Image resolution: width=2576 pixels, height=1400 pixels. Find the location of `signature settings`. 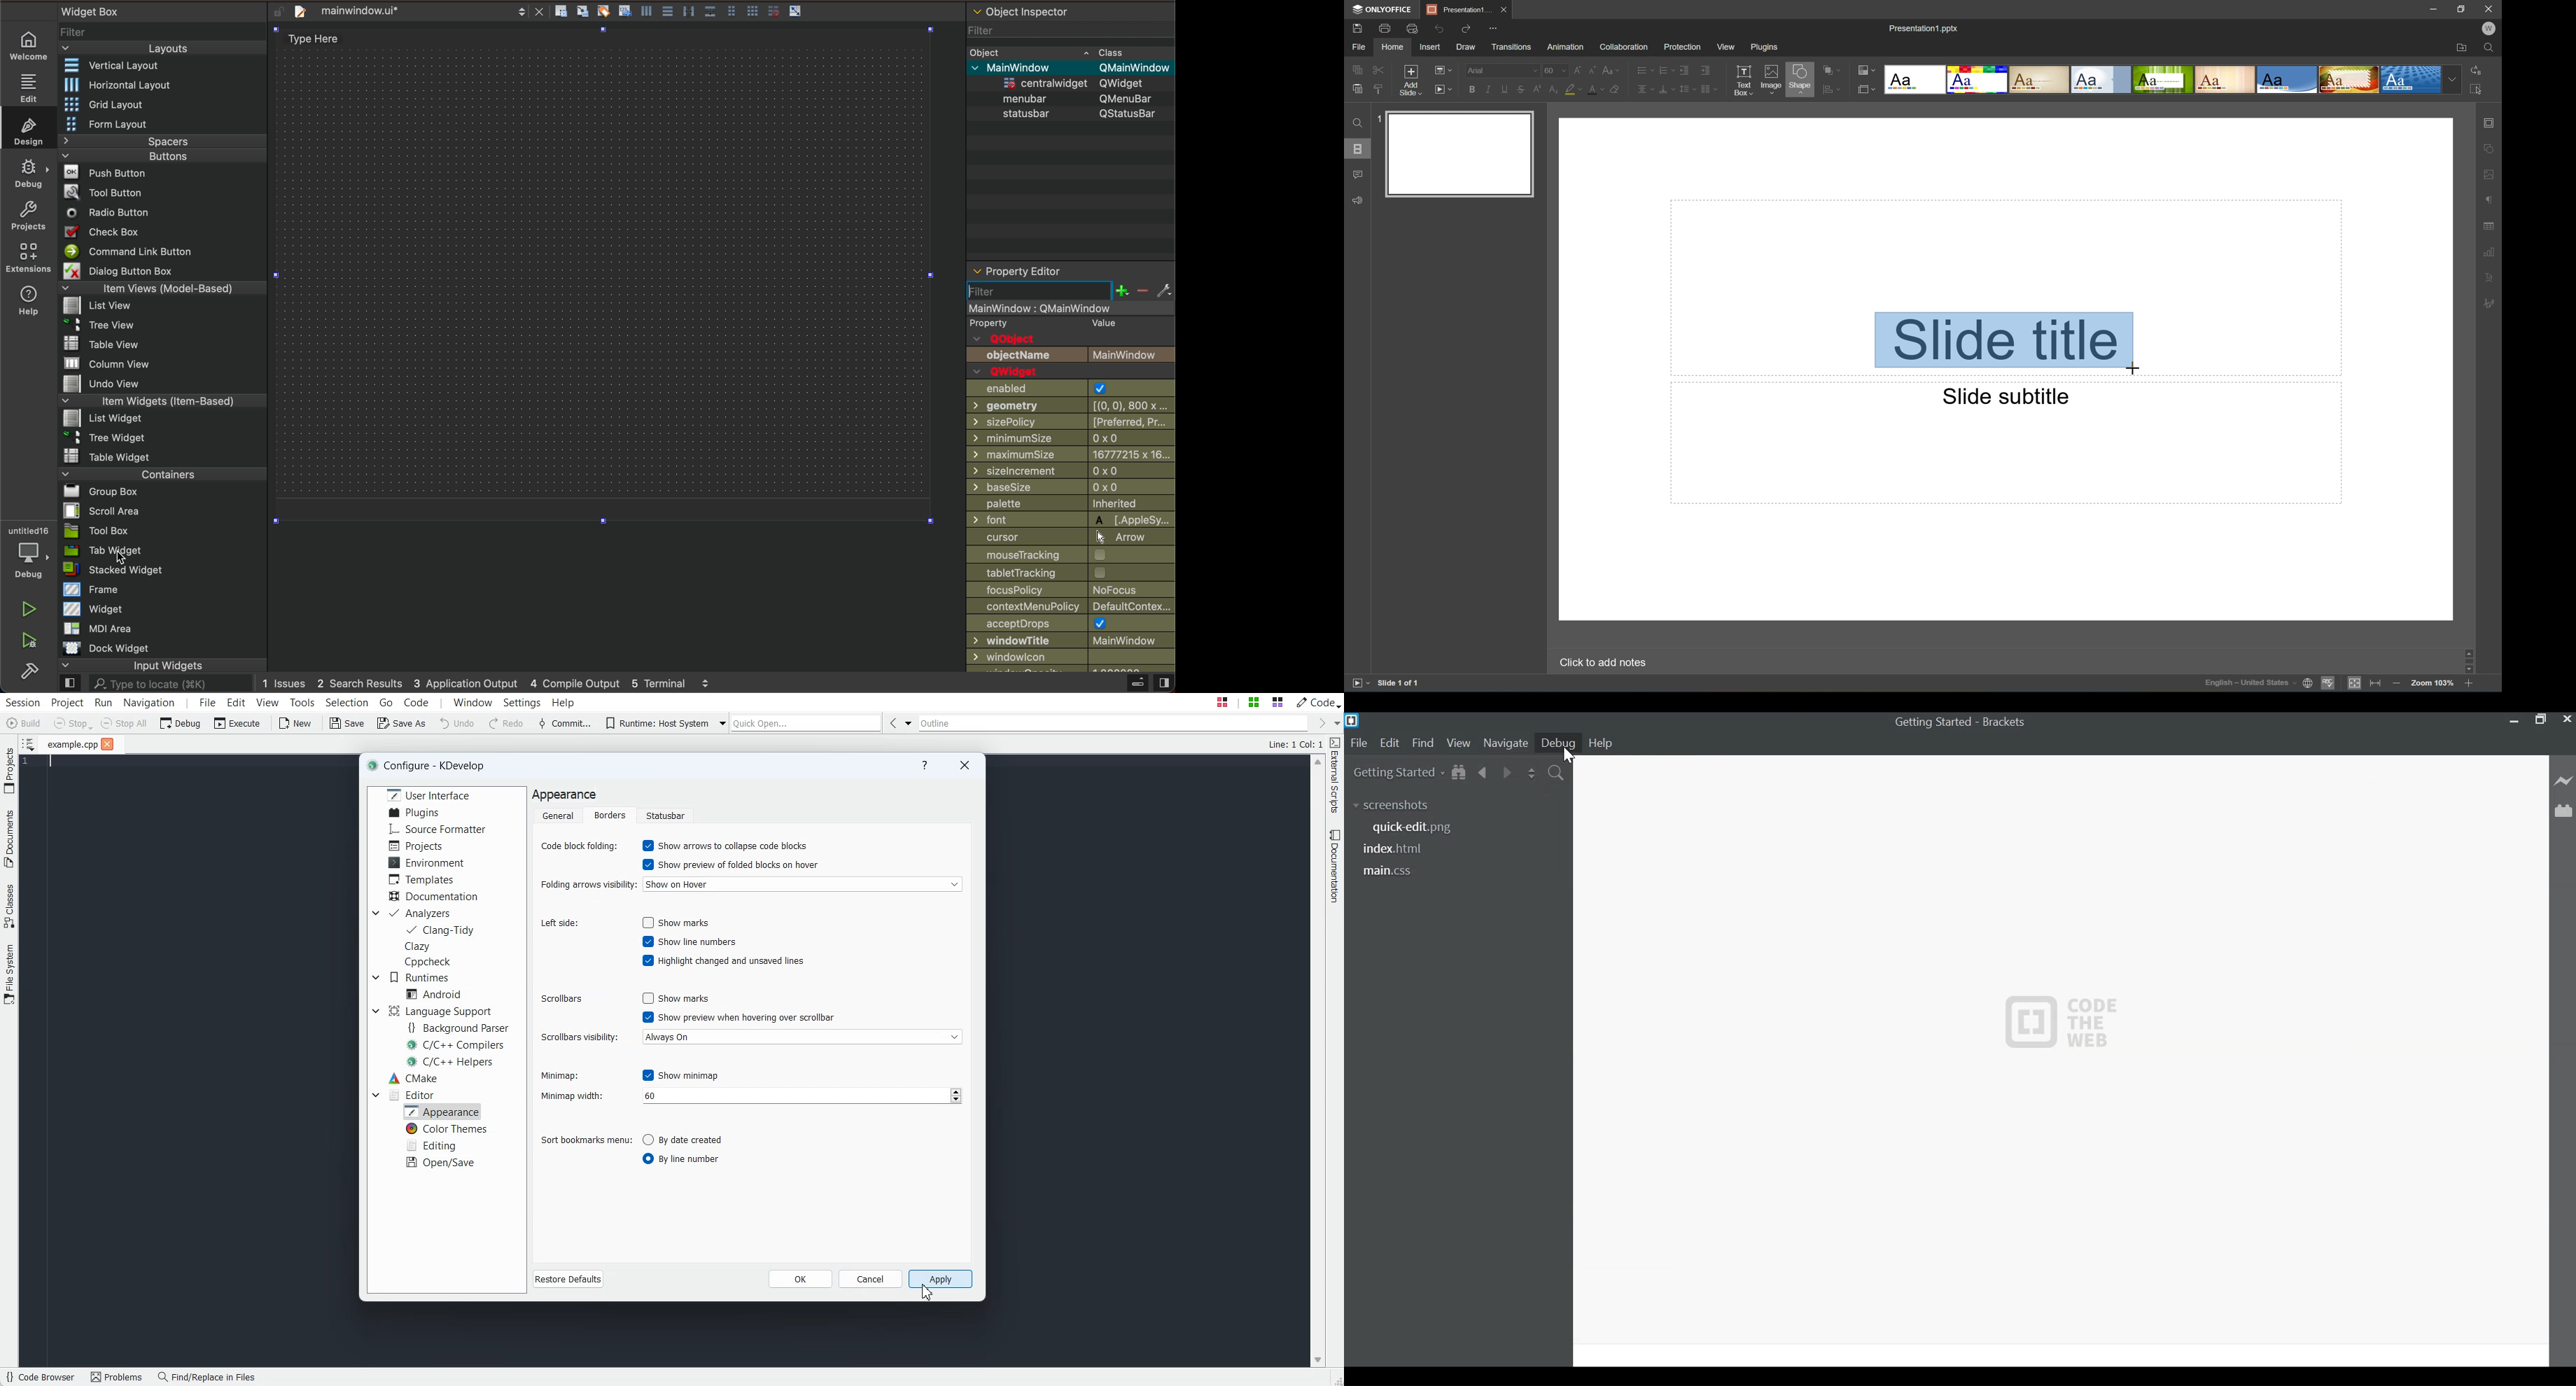

signature settings is located at coordinates (2490, 304).